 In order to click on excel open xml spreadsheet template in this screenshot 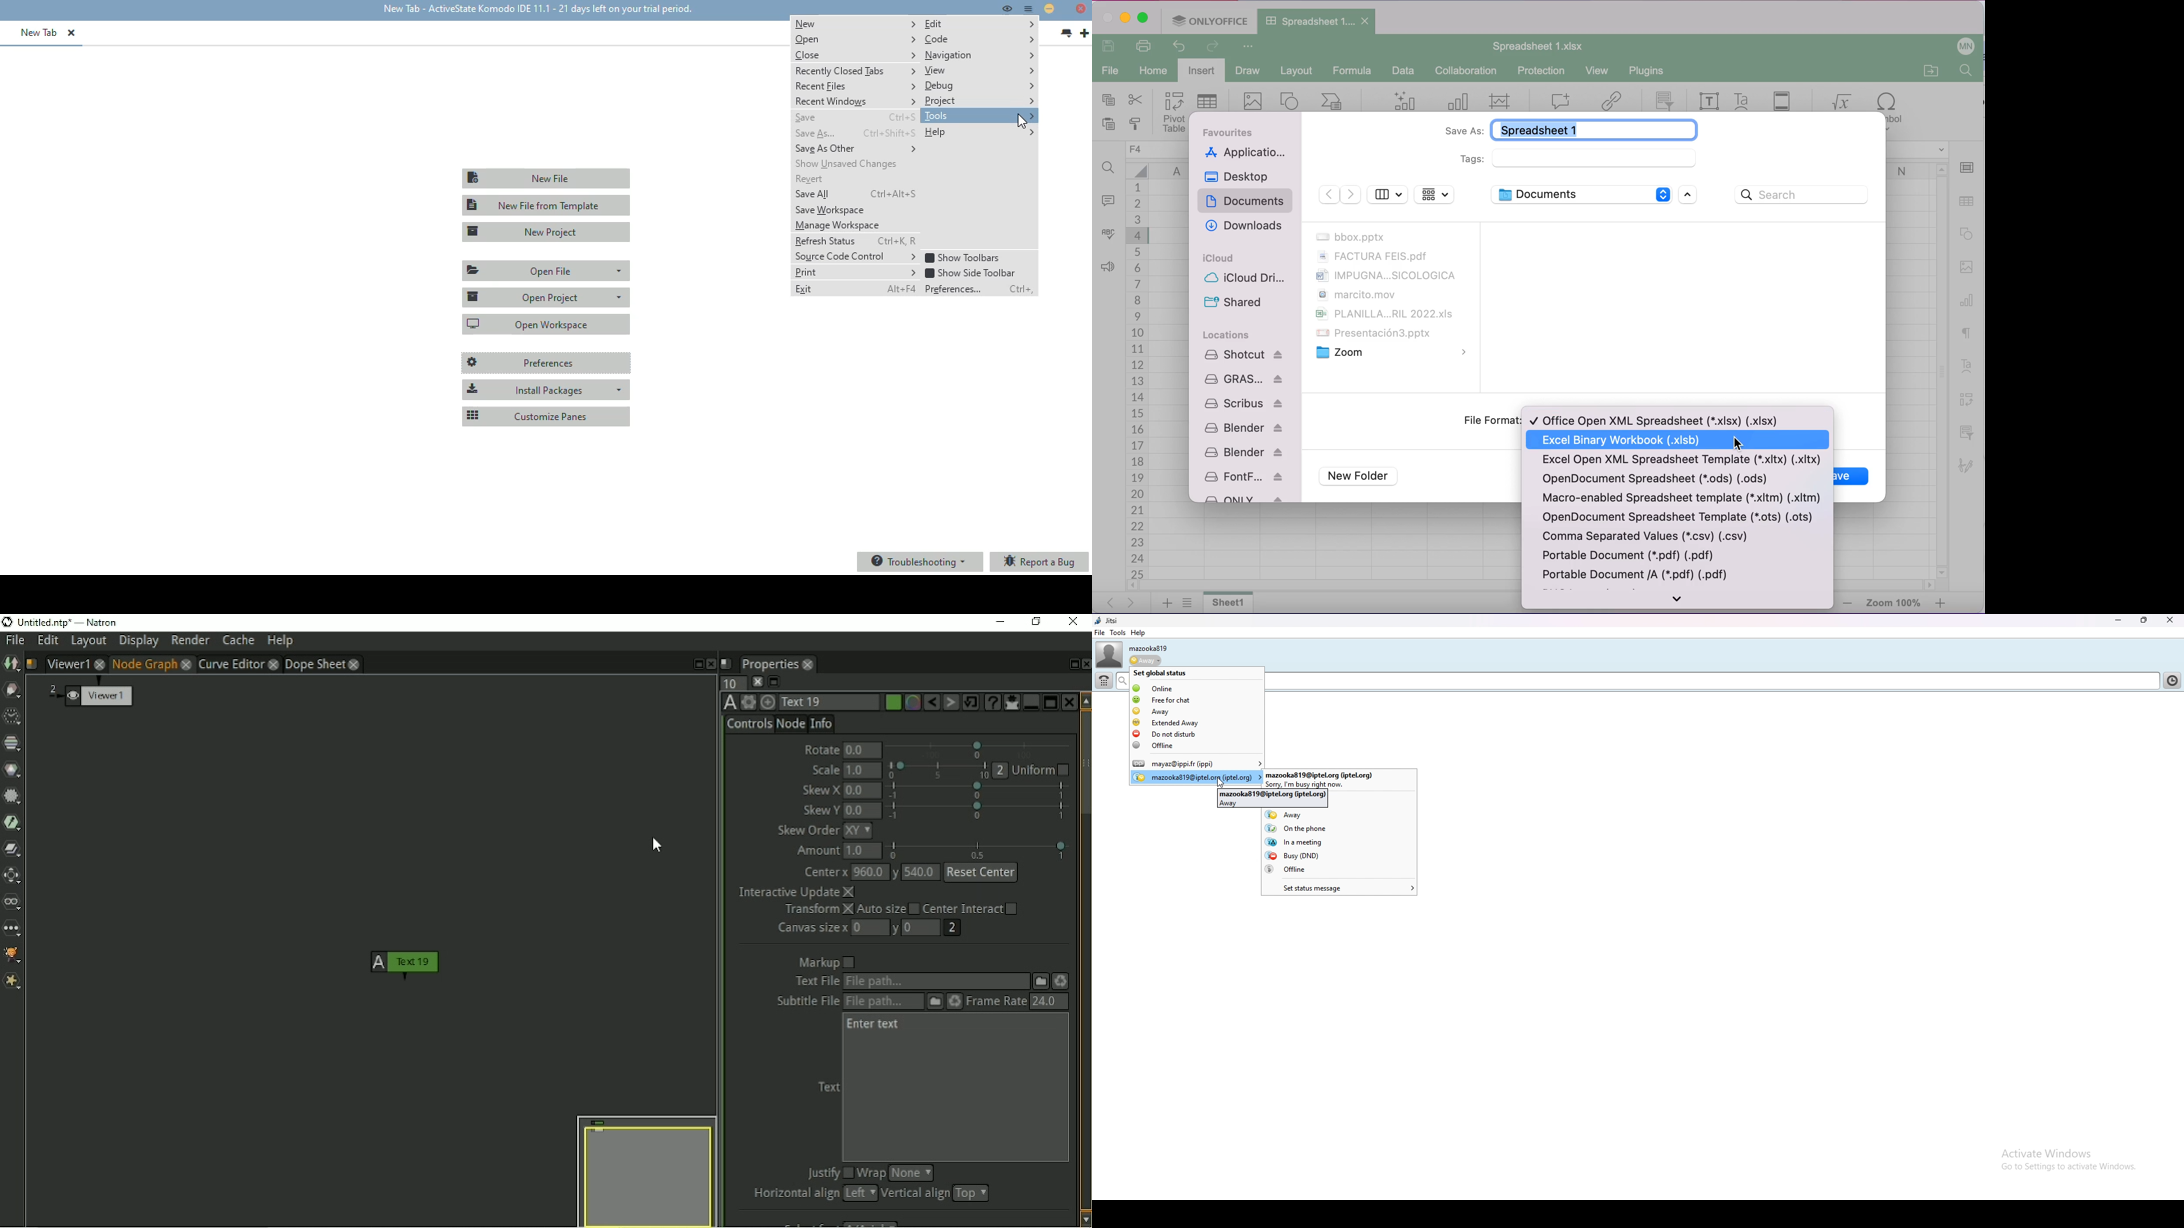, I will do `click(1679, 460)`.